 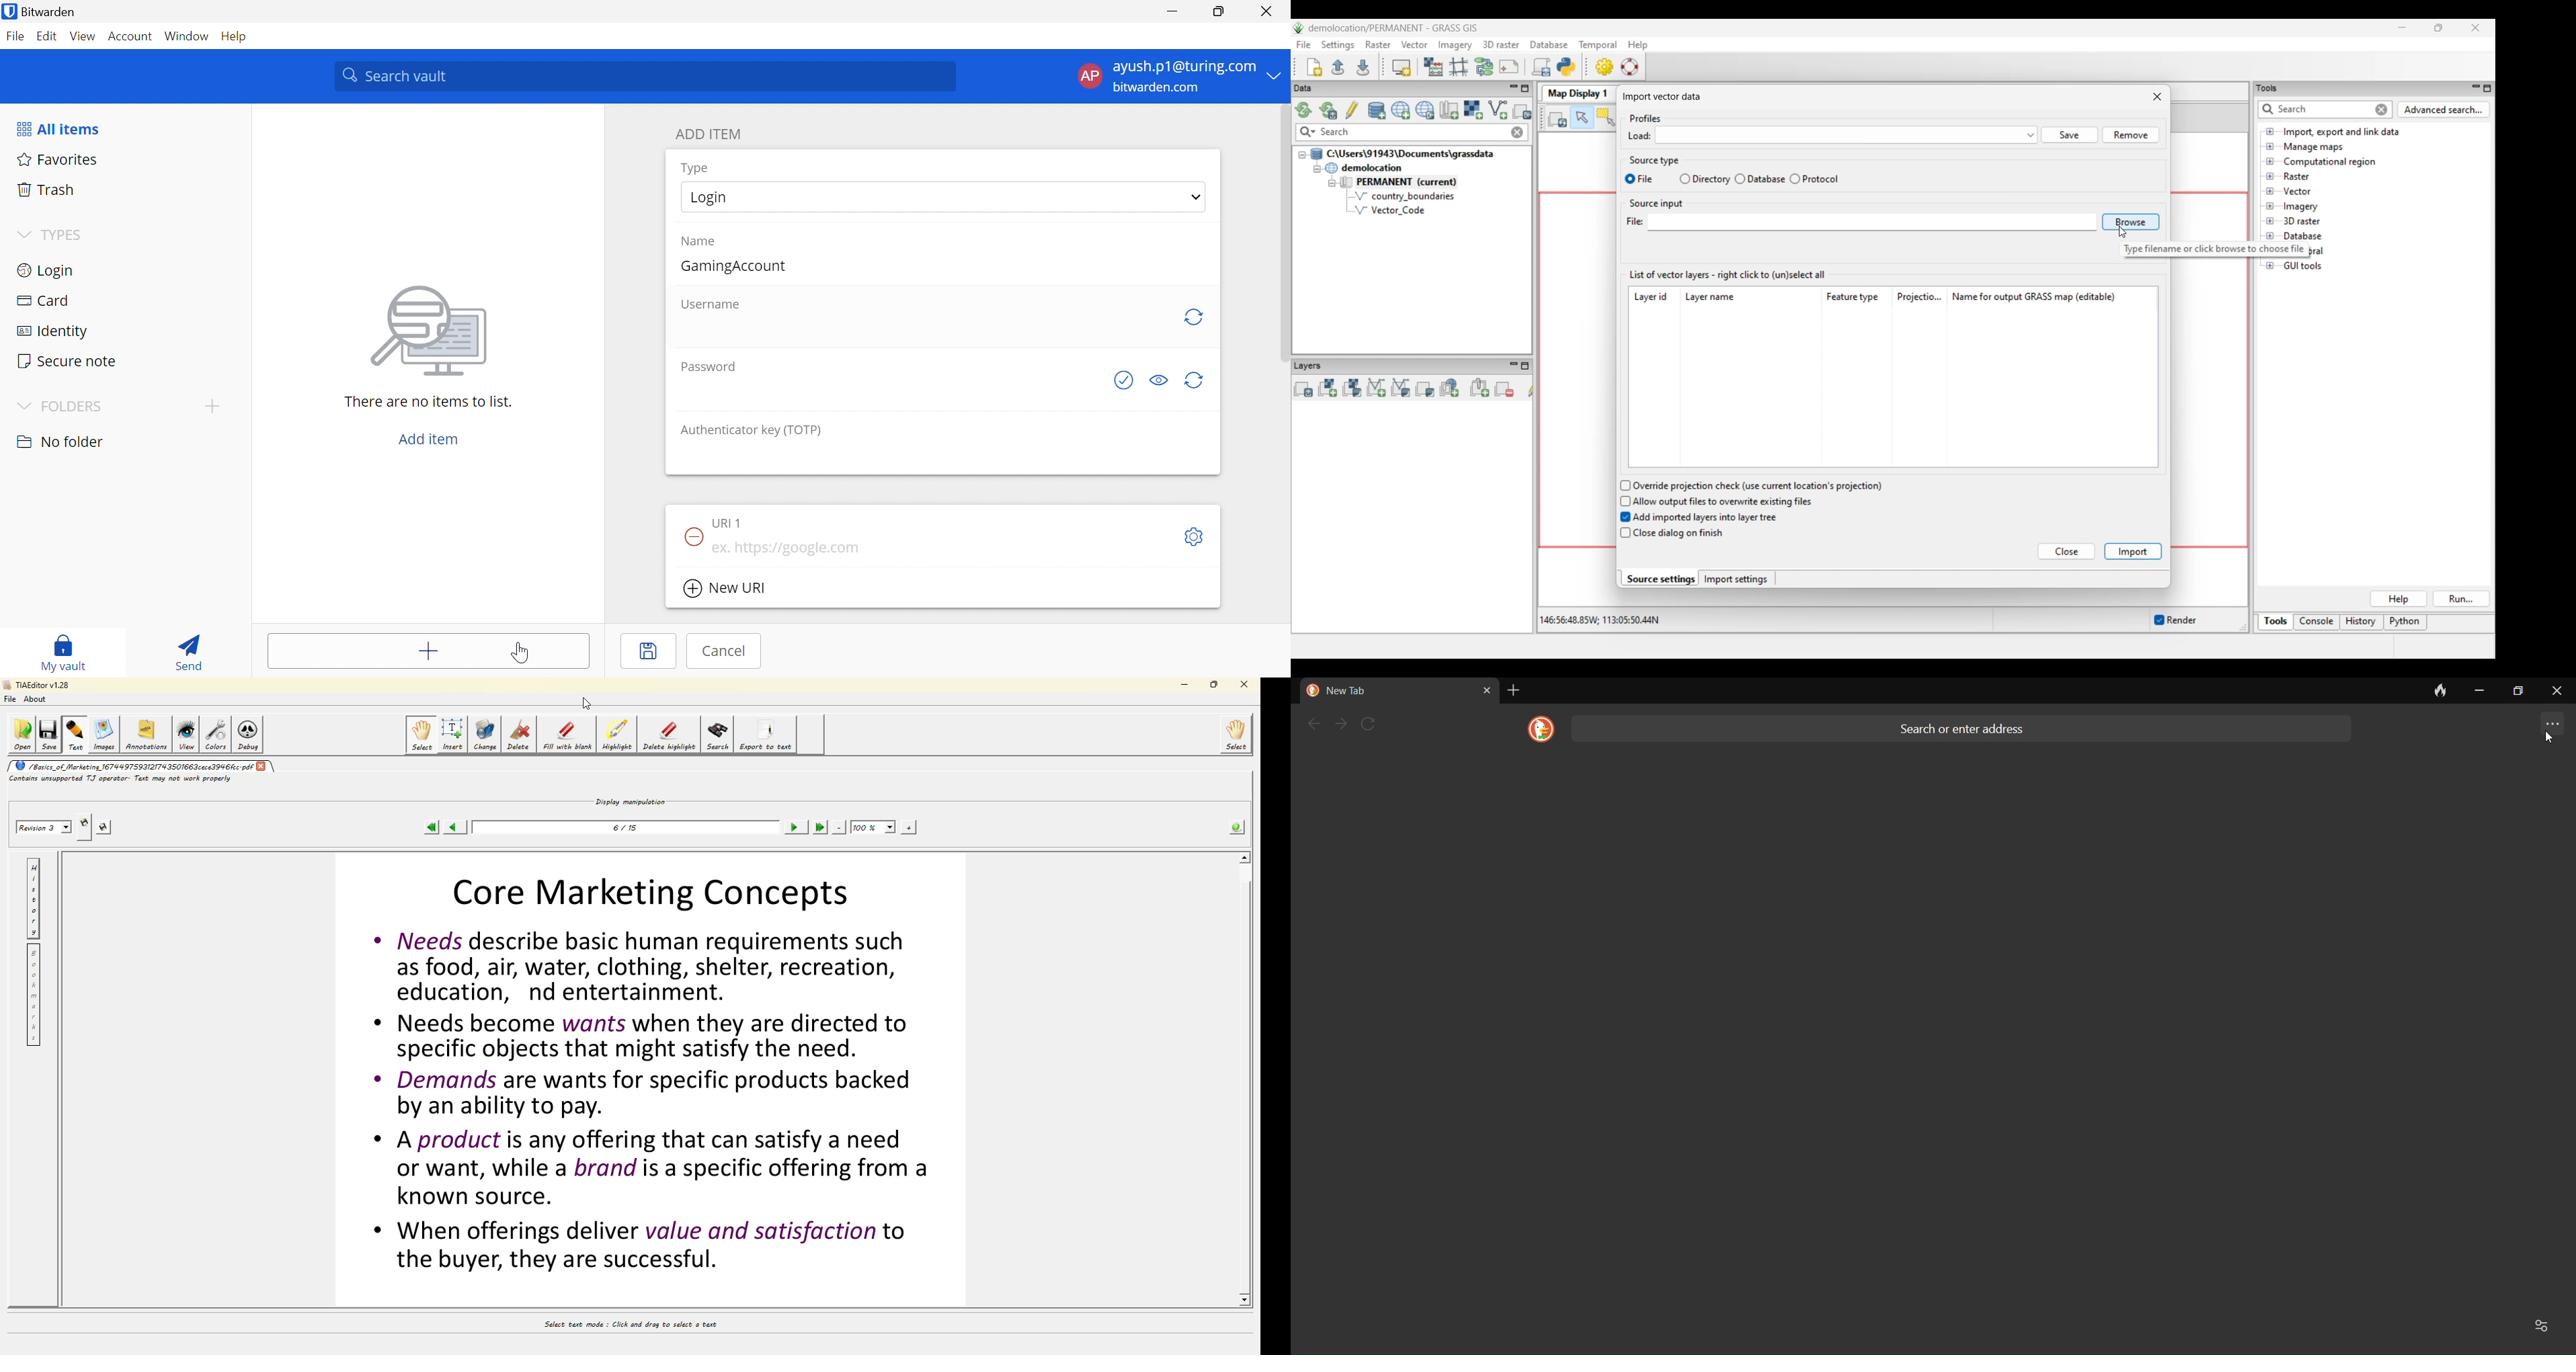 I want to click on Password, so click(x=707, y=368).